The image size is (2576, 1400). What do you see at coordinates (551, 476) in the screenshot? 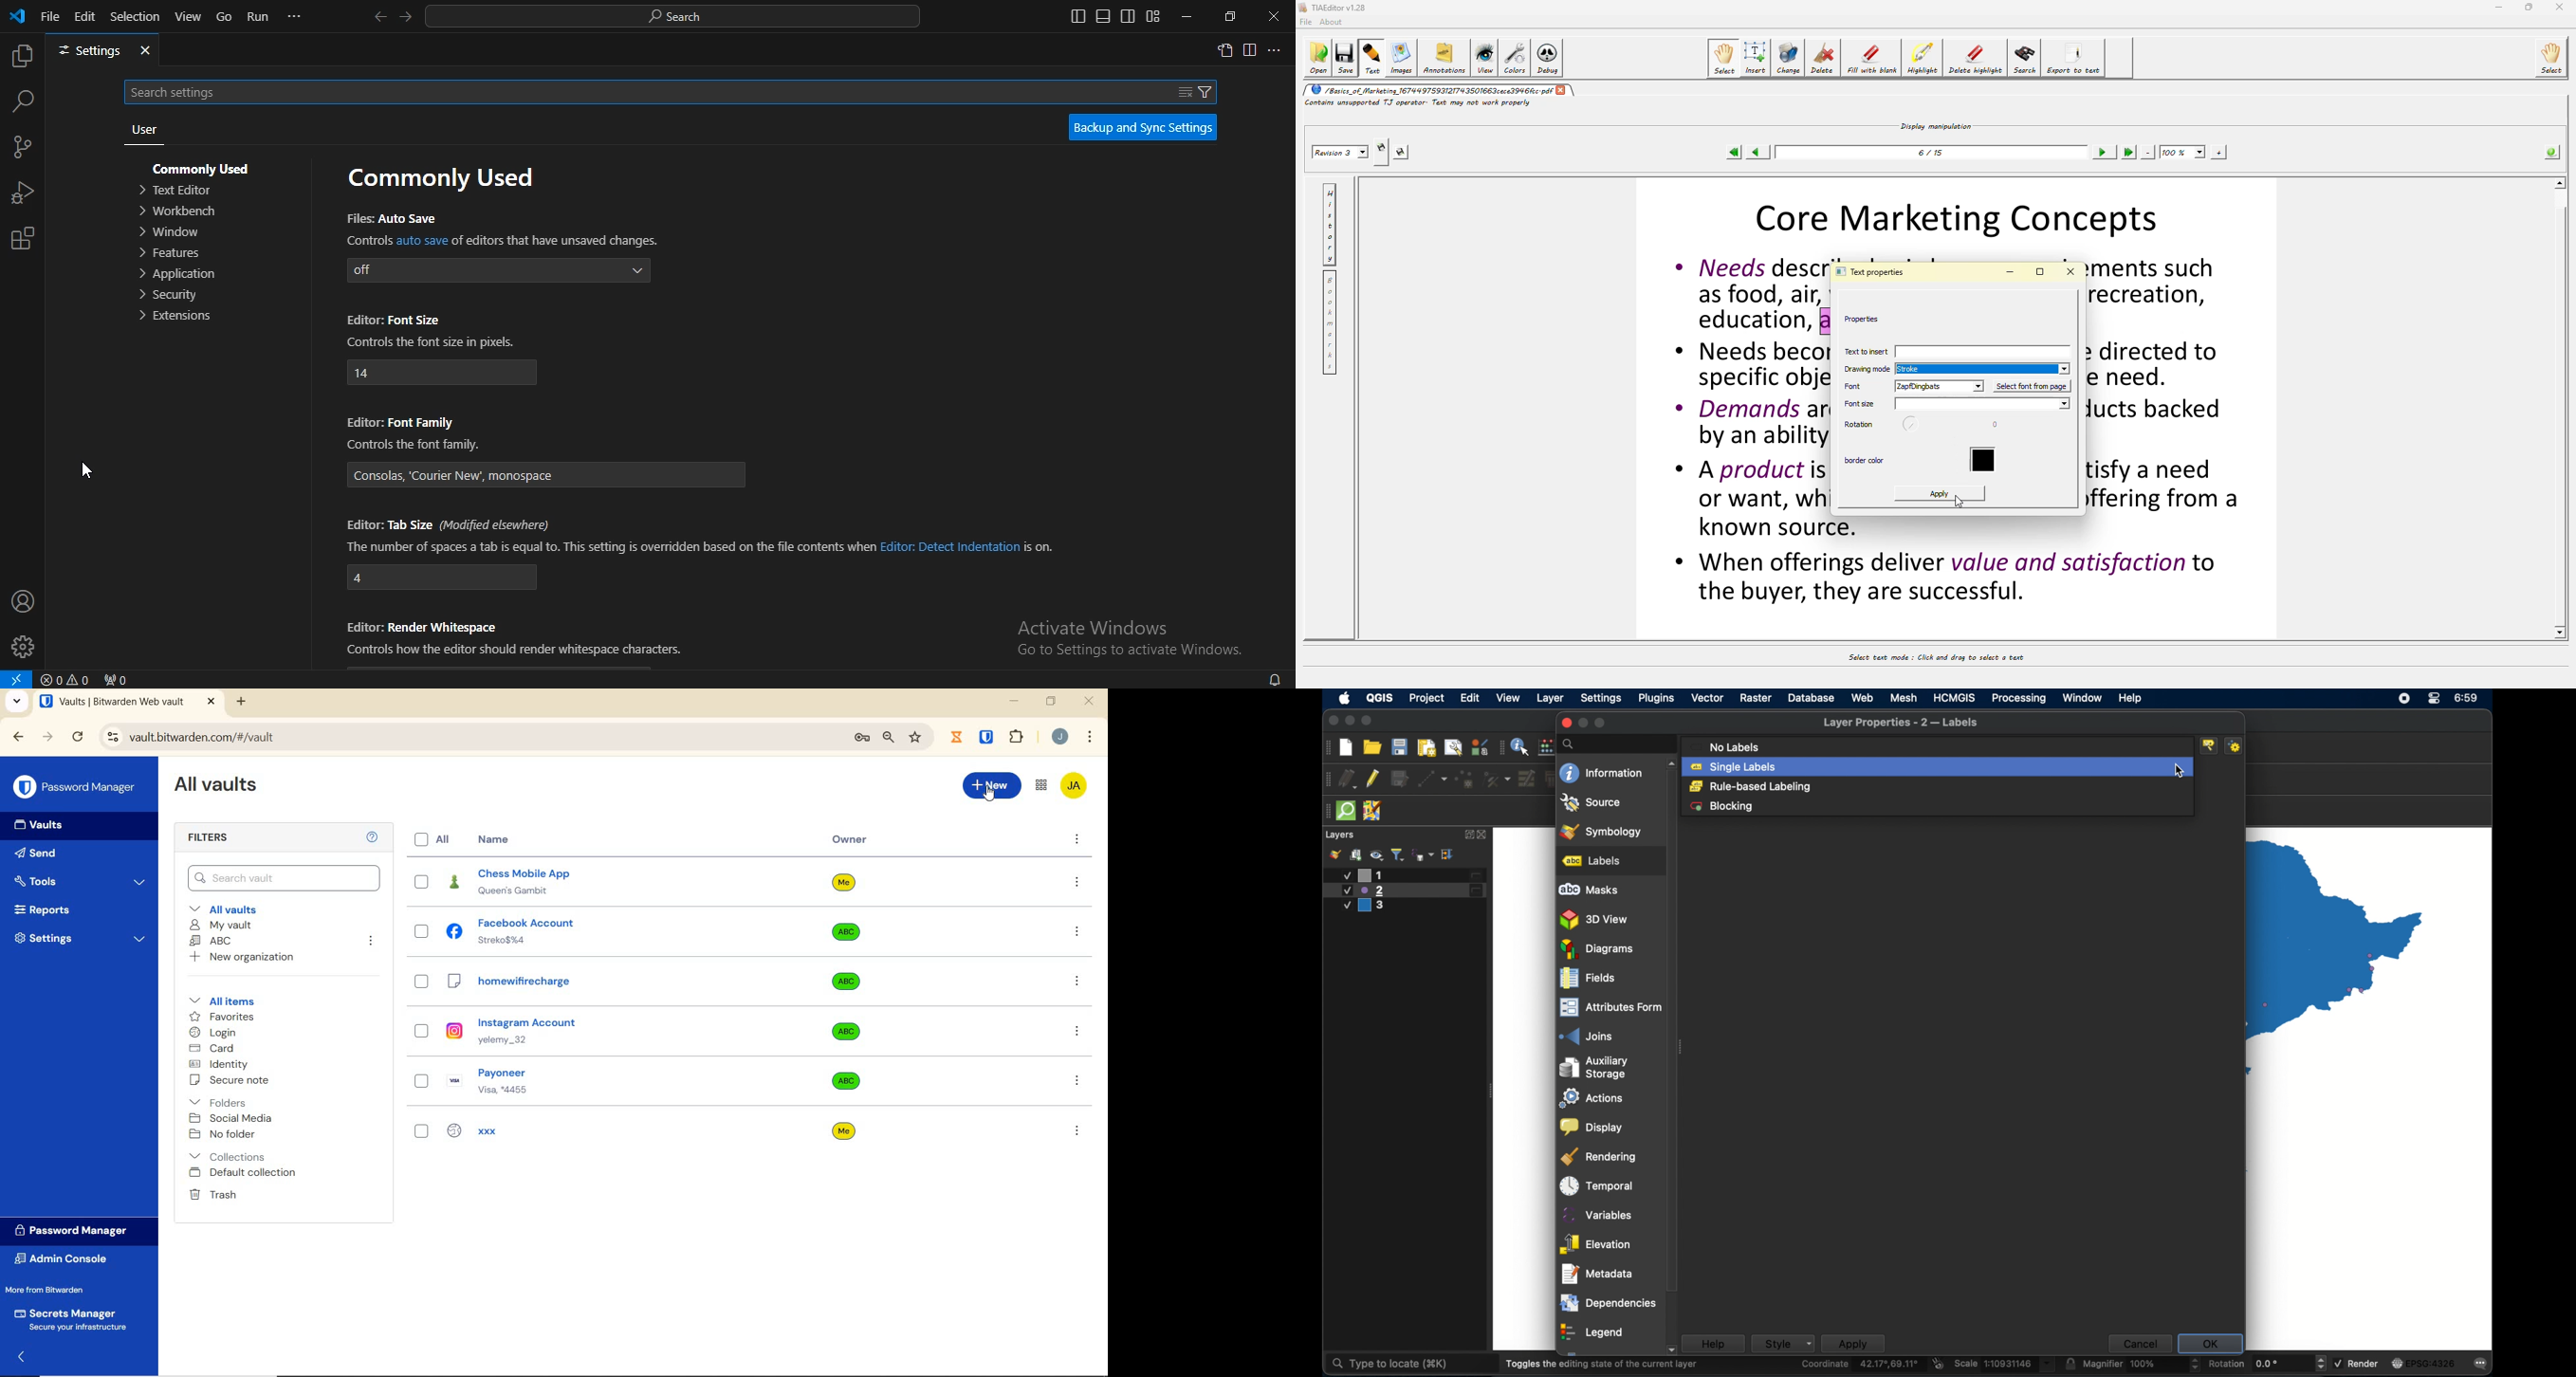
I see `Consolas, ‘Courier New’, monospace` at bounding box center [551, 476].